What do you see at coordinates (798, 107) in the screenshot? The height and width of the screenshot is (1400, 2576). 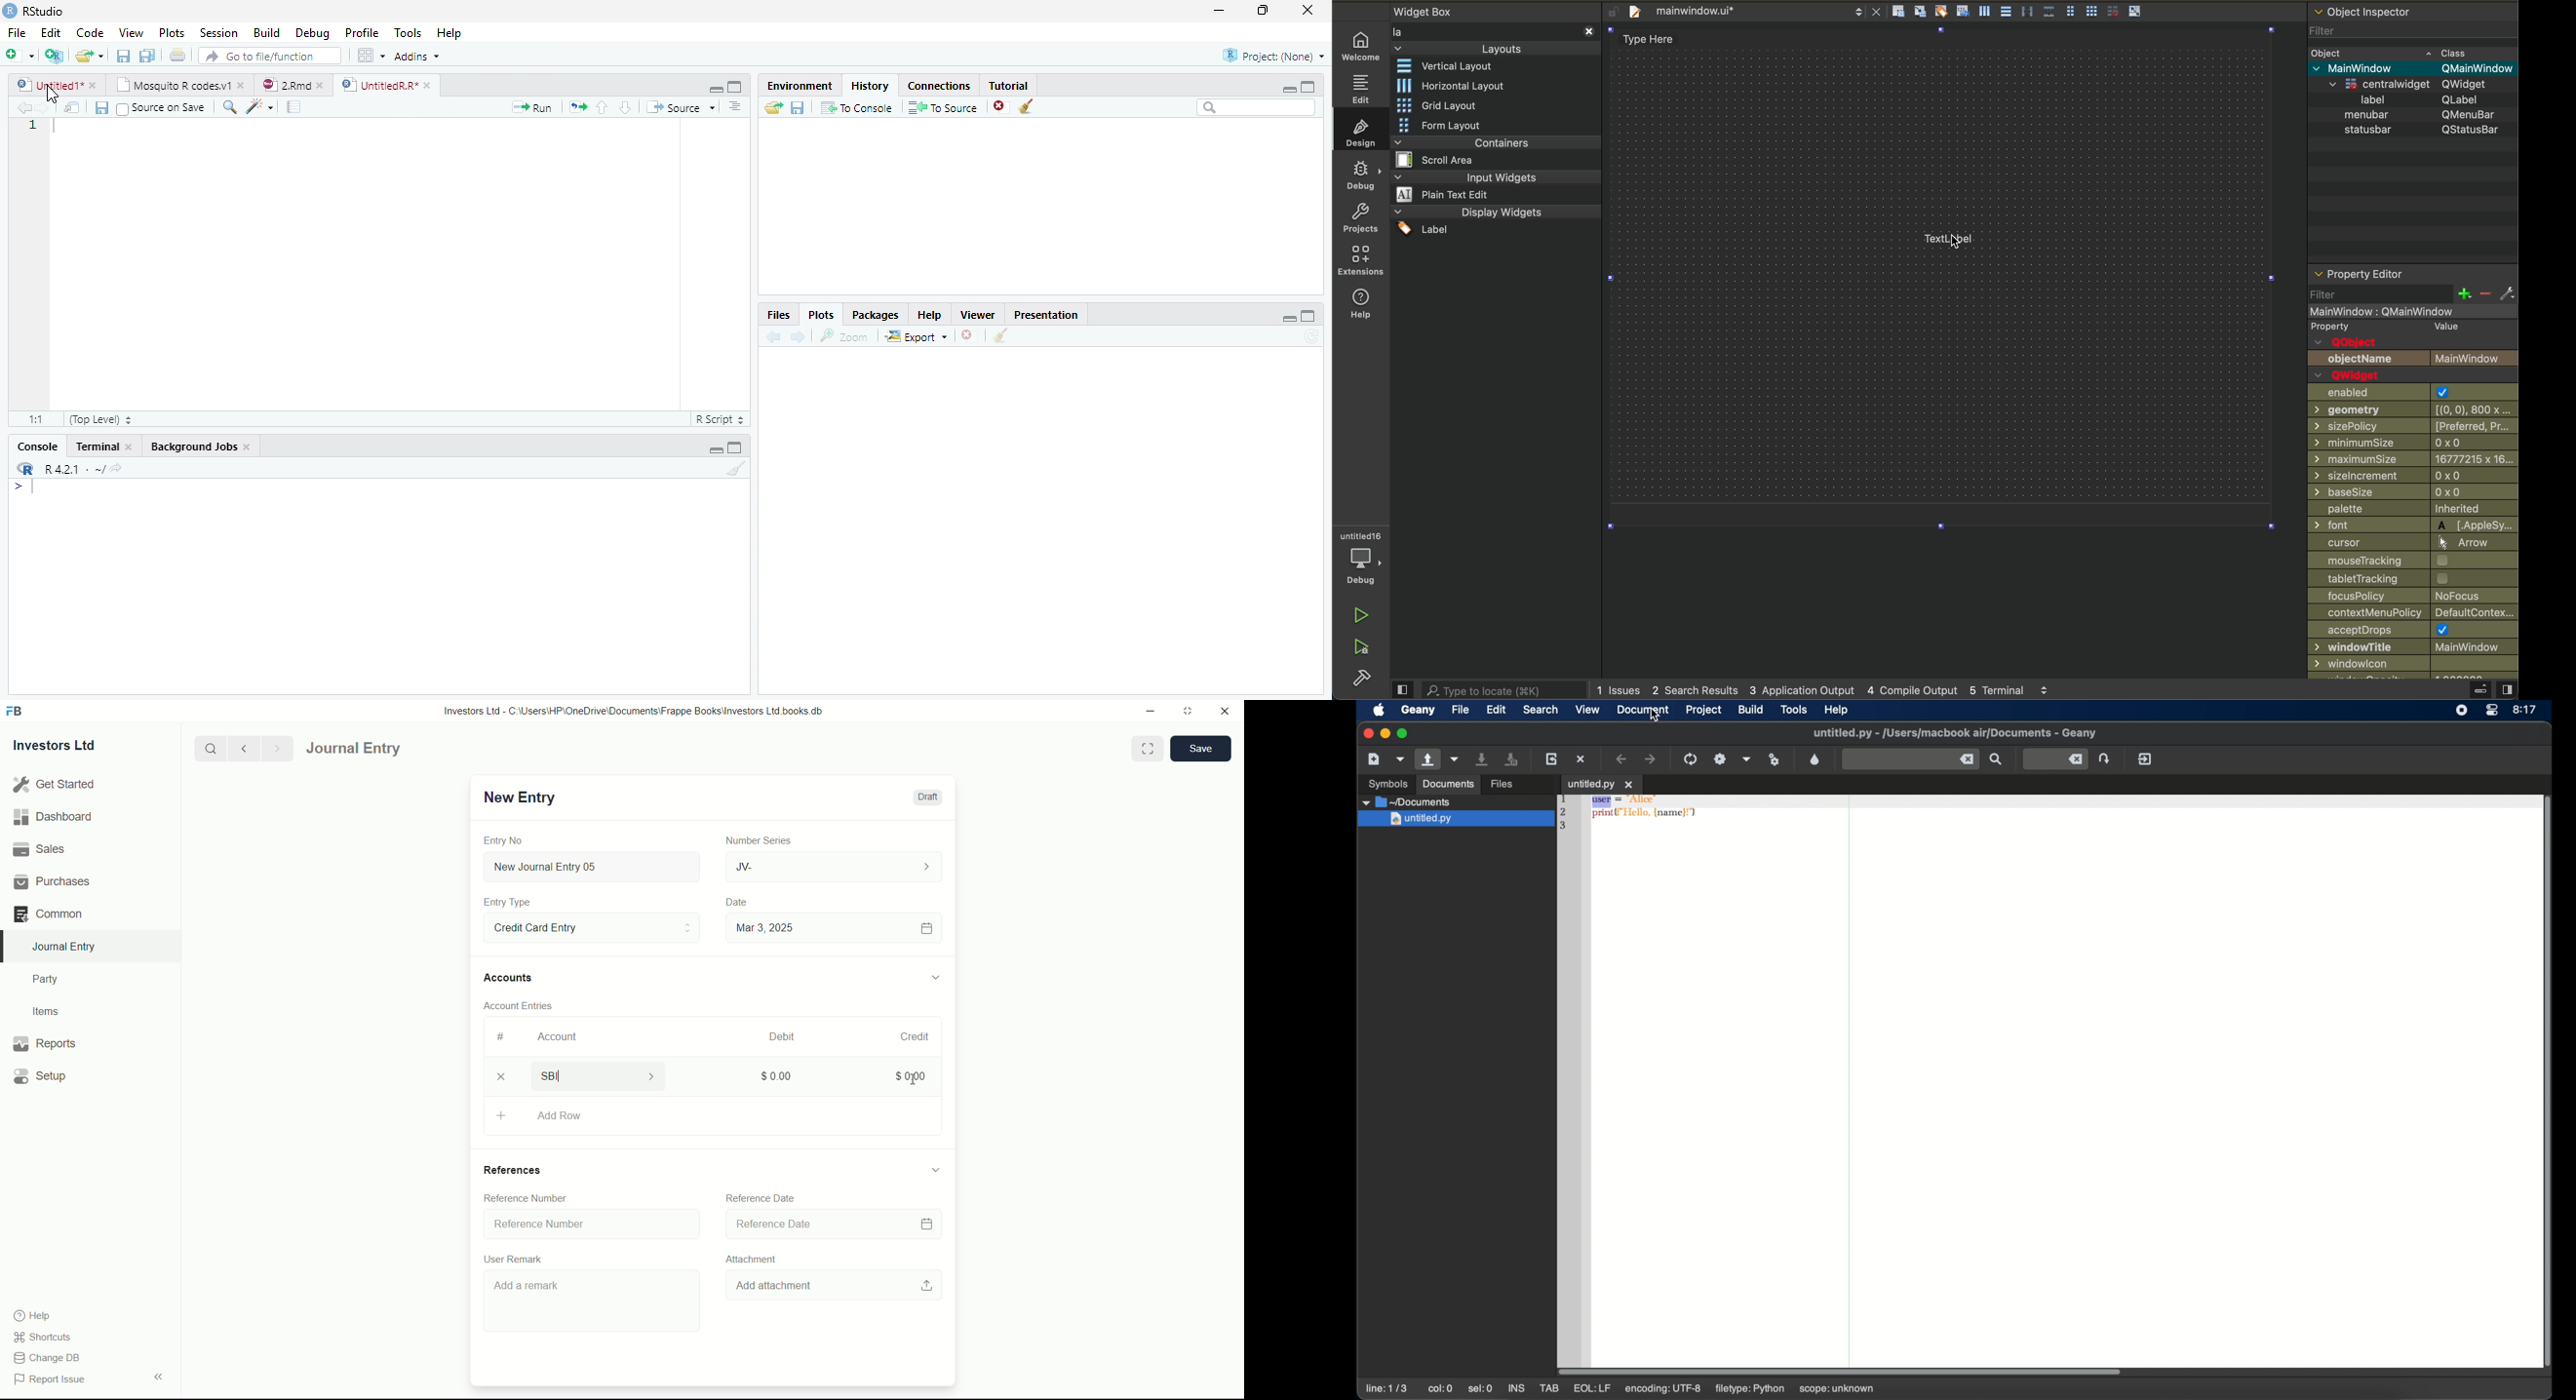 I see `save` at bounding box center [798, 107].